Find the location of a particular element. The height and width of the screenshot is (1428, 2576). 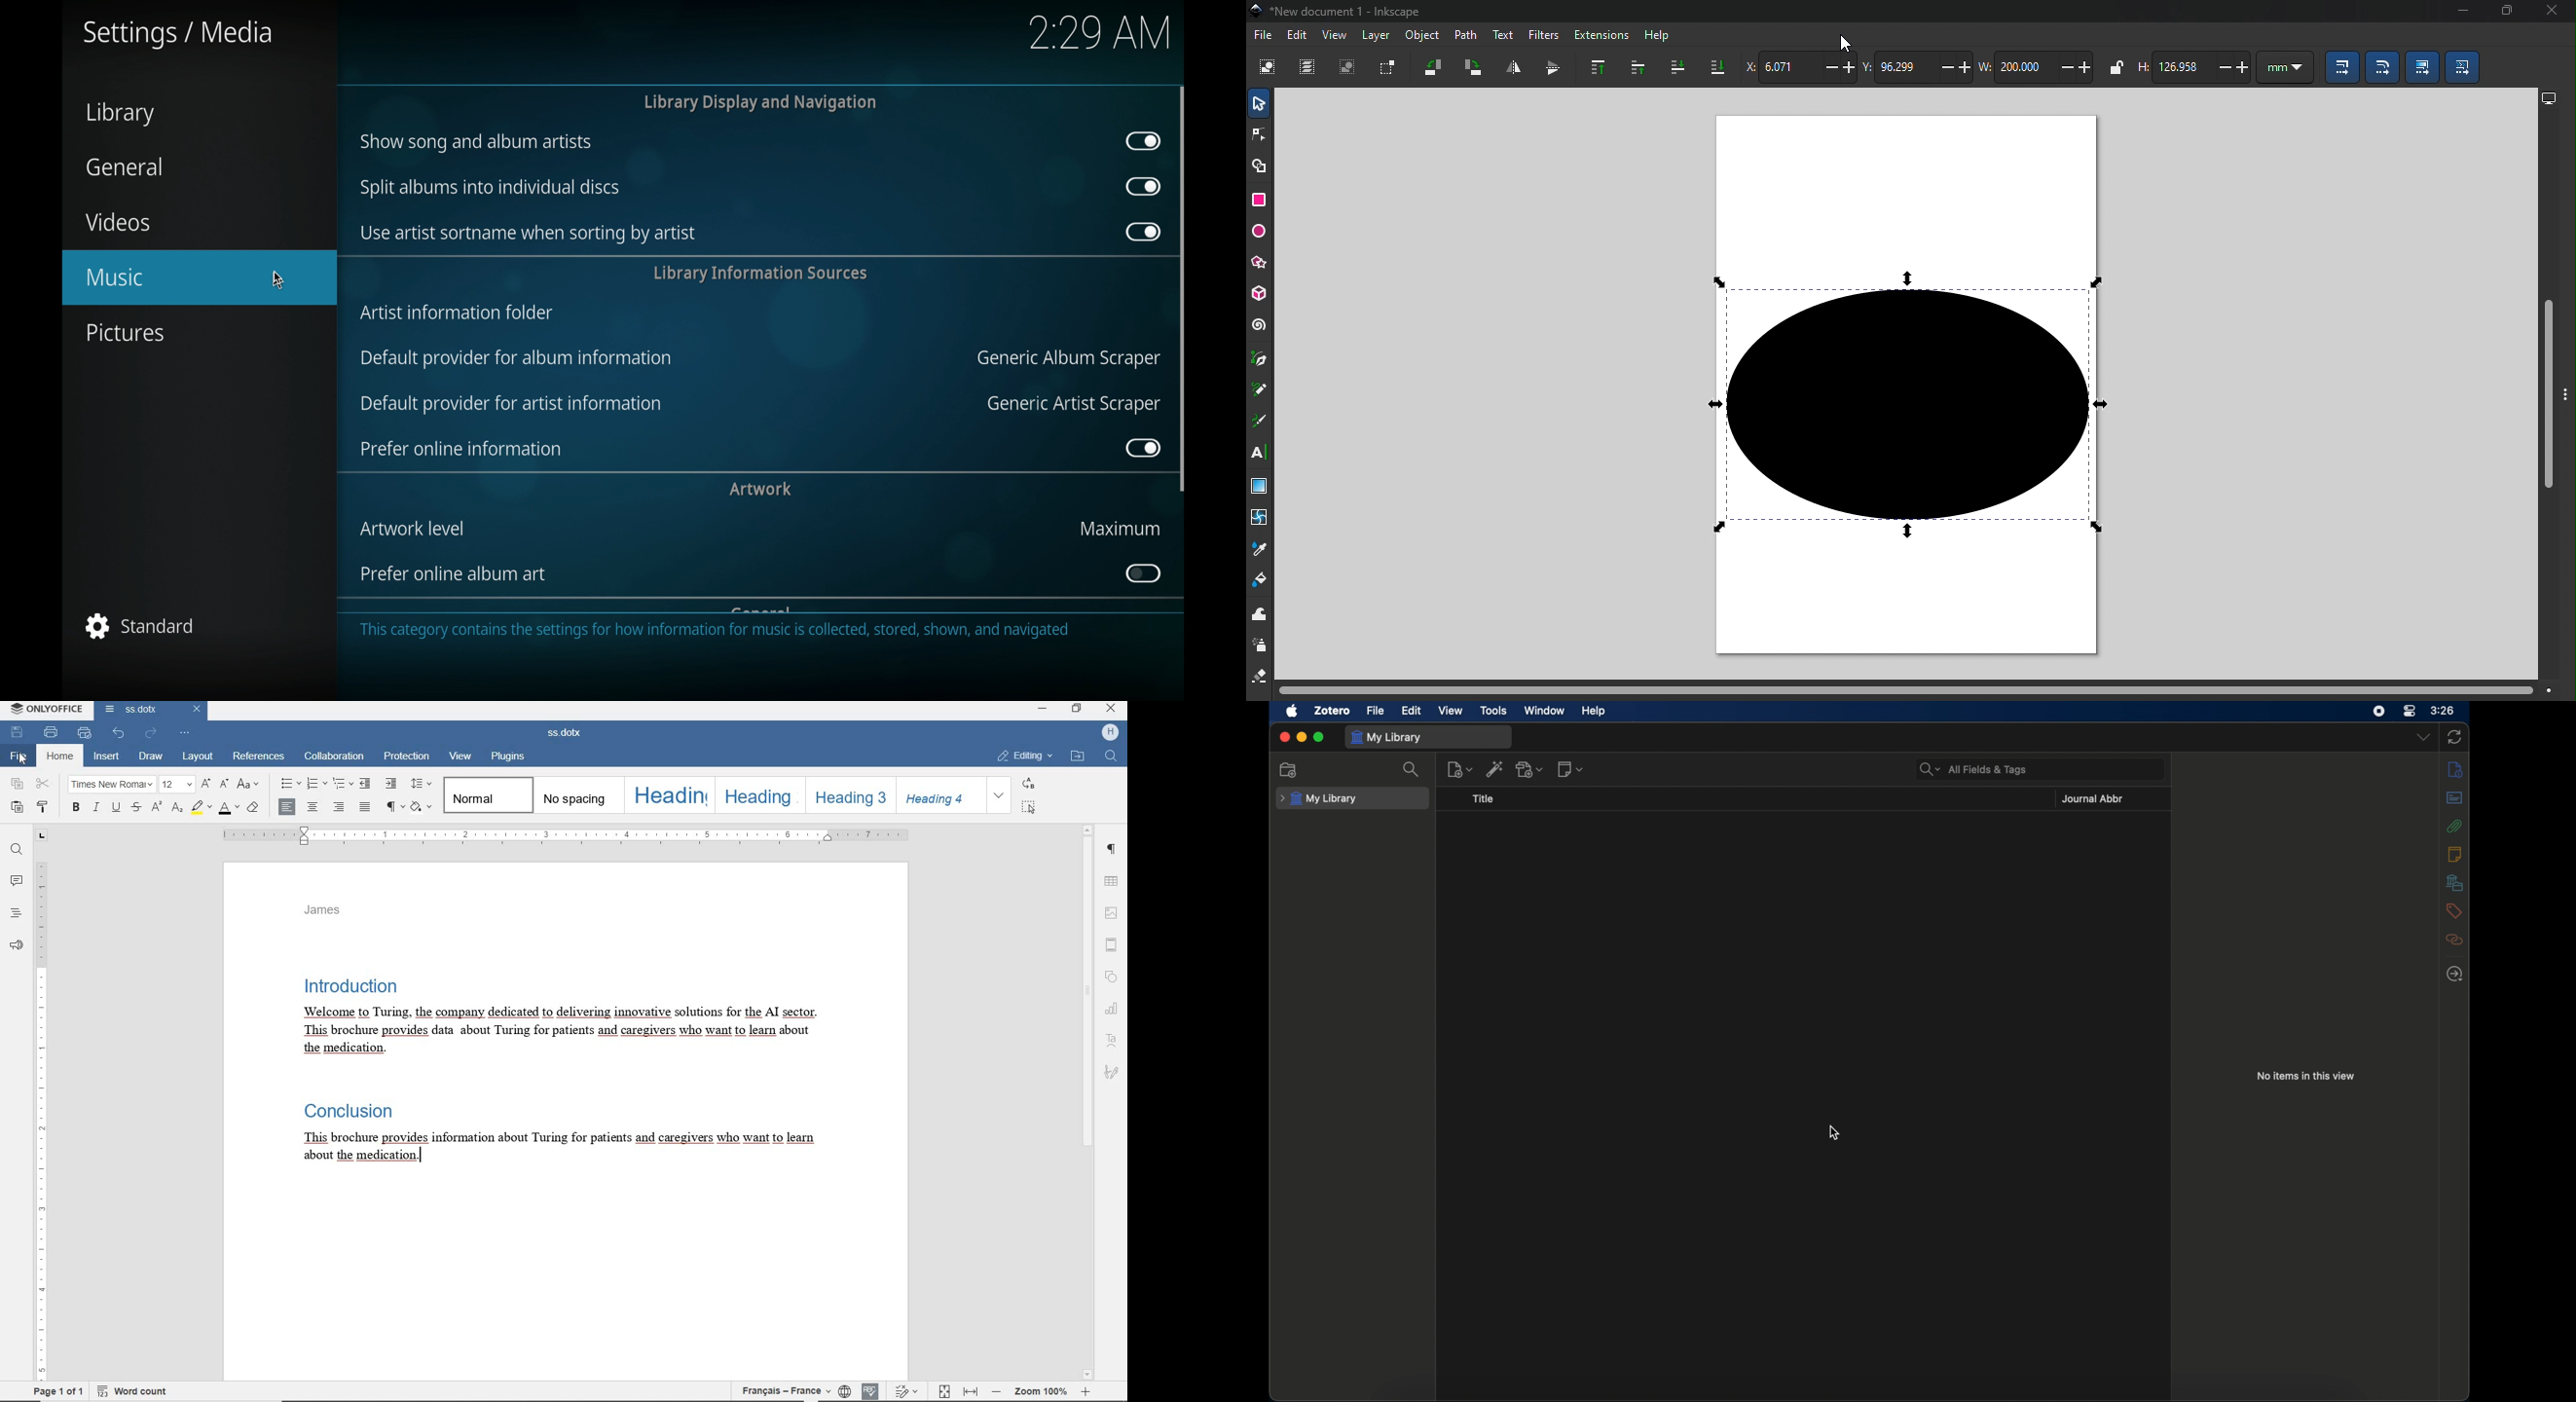

SET DOCUMENT LANGUAGE is located at coordinates (845, 1389).